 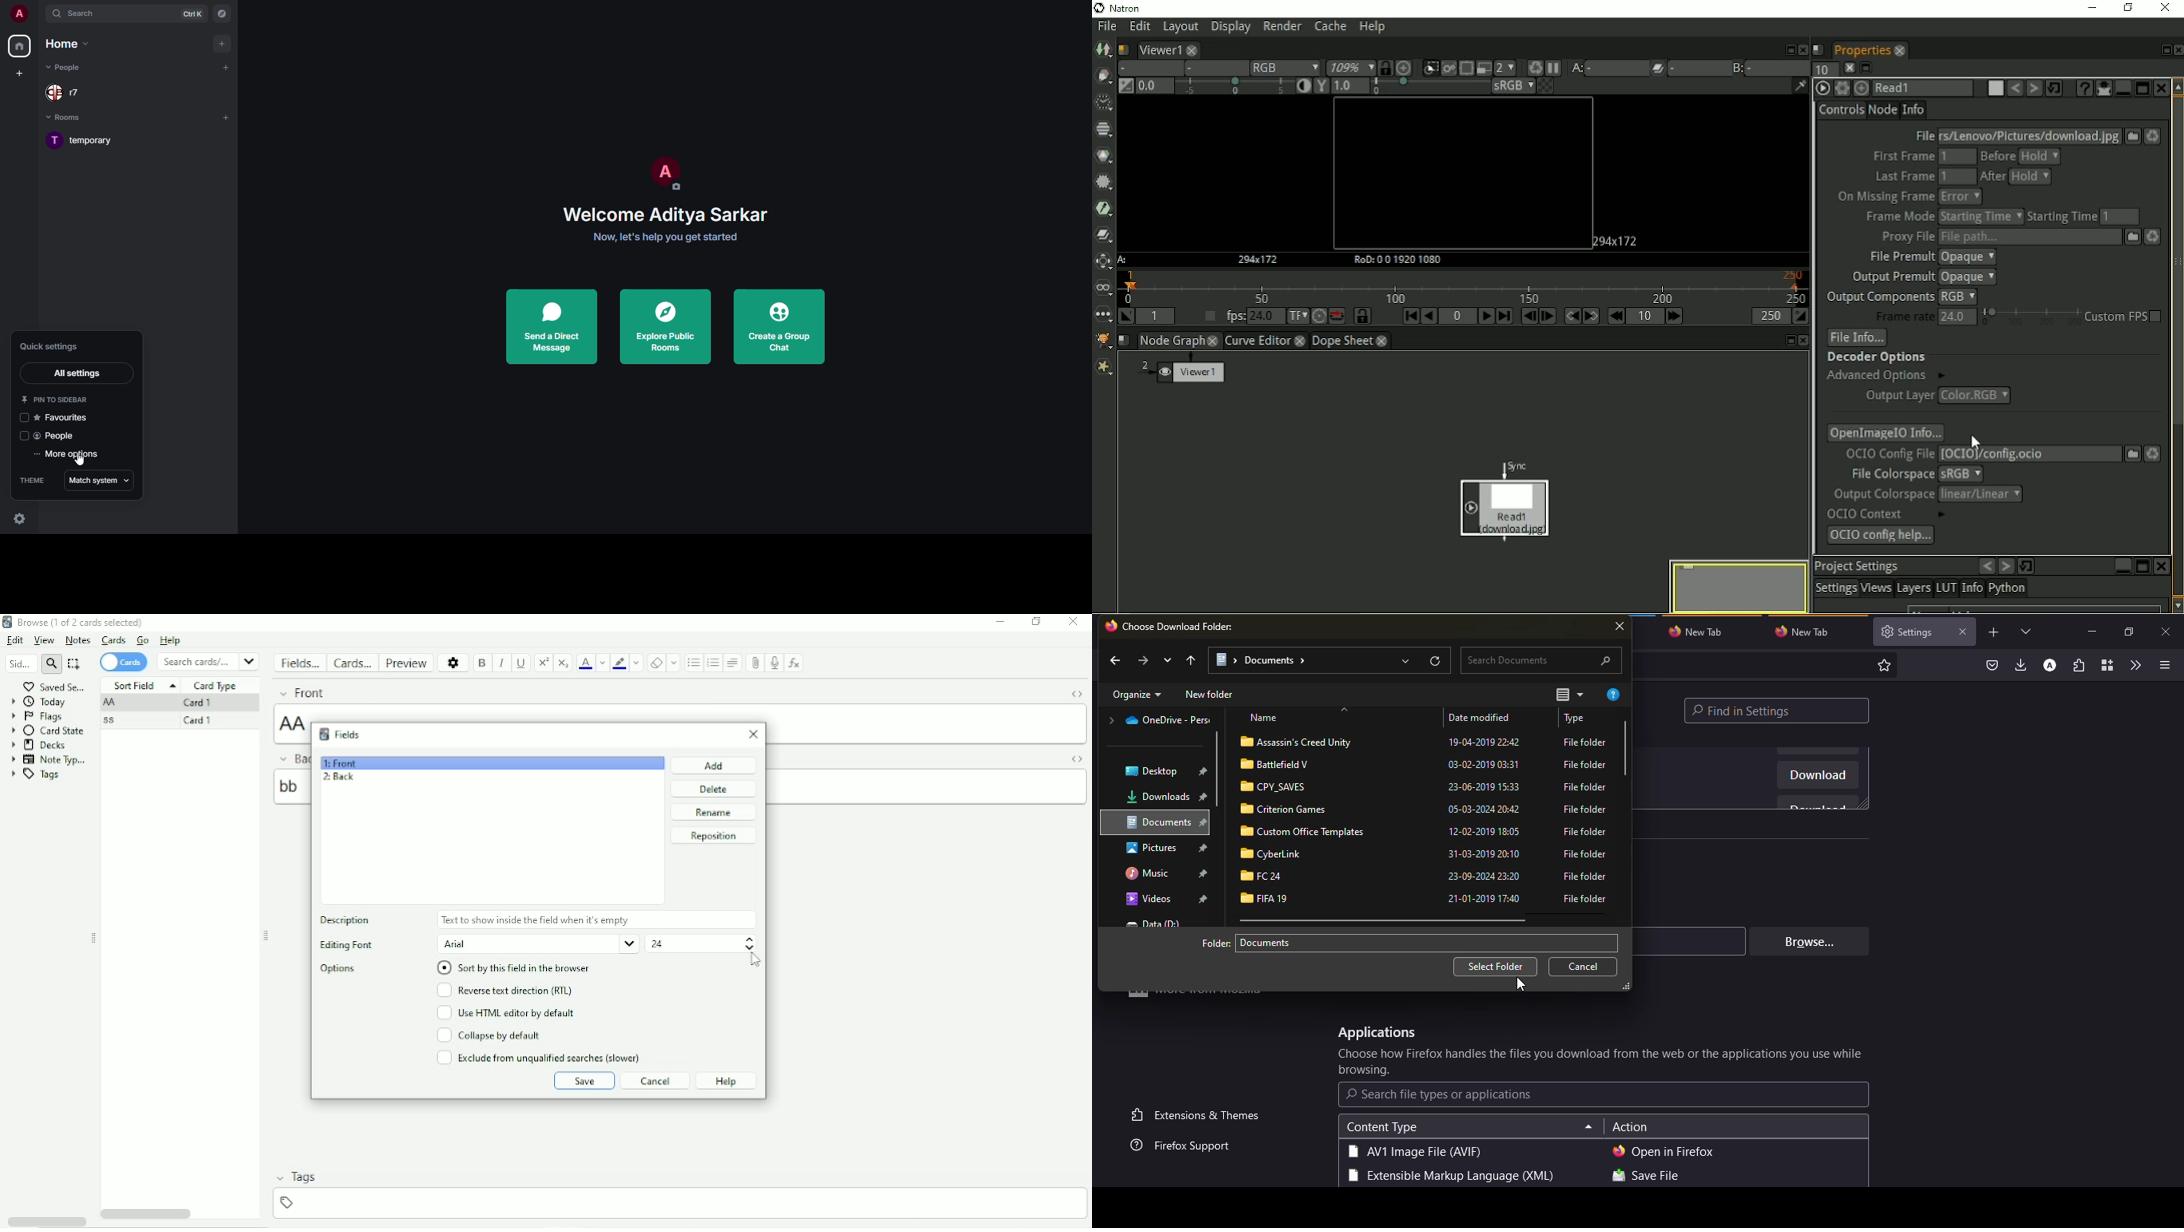 I want to click on location selected, so click(x=1263, y=660).